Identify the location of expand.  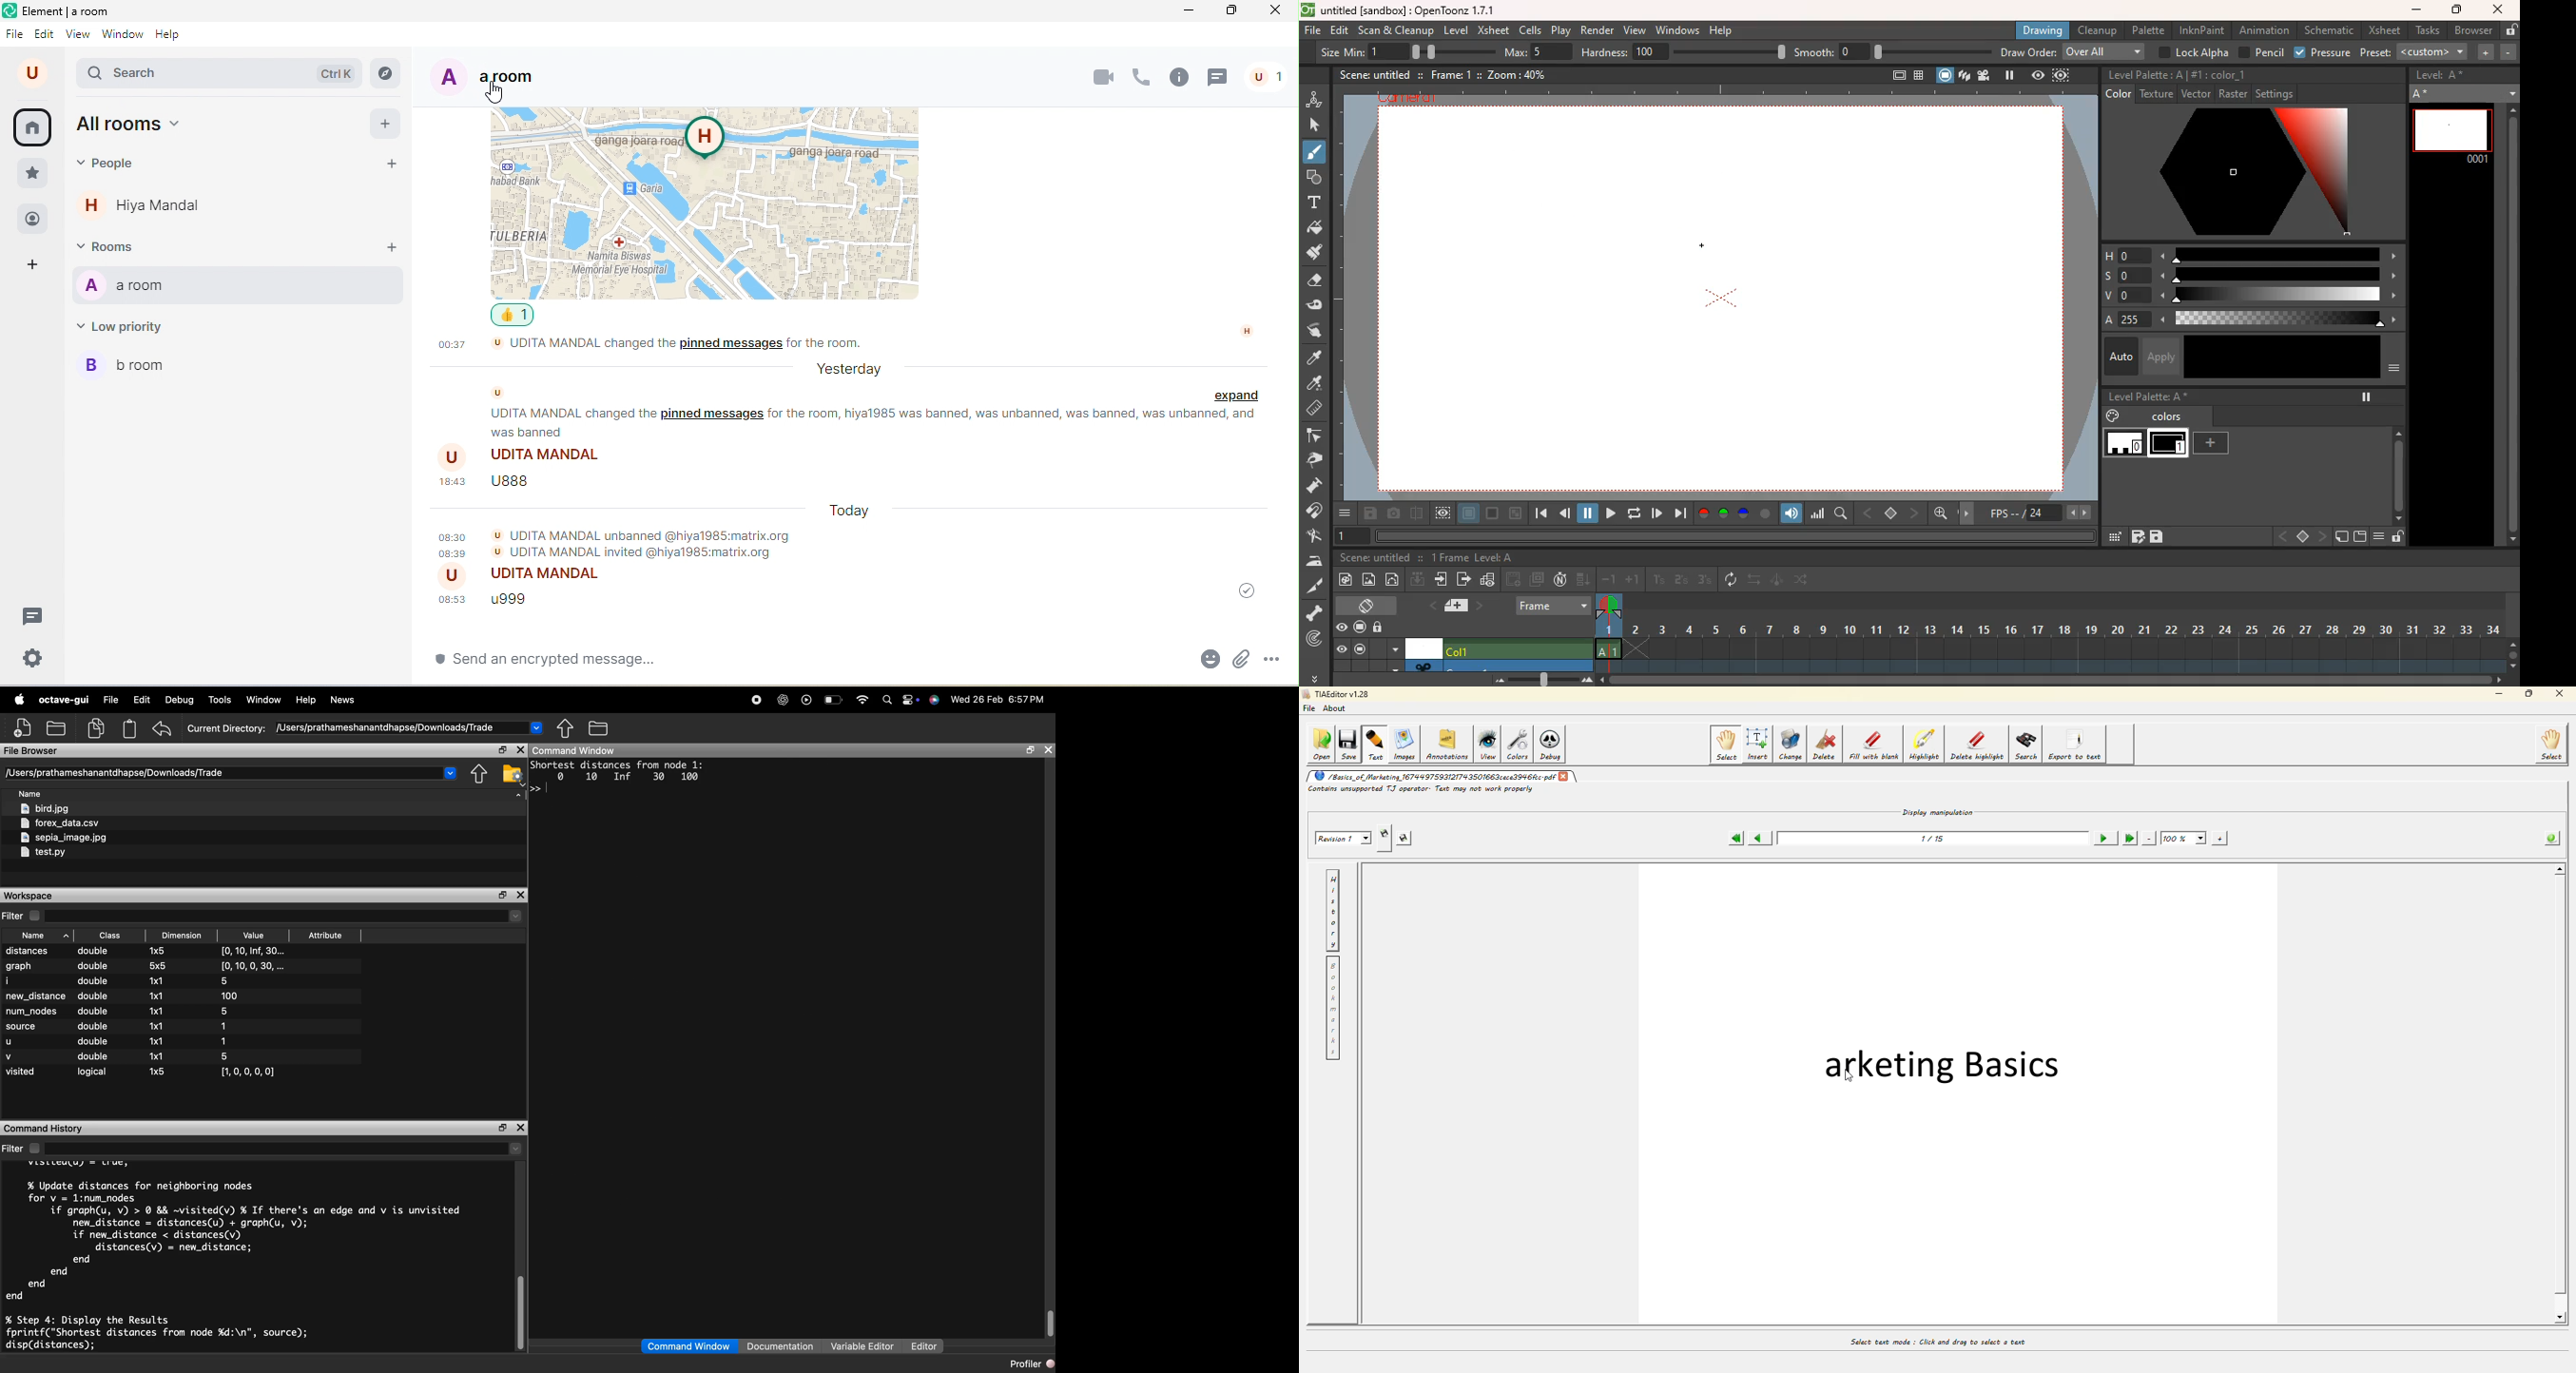
(1237, 392).